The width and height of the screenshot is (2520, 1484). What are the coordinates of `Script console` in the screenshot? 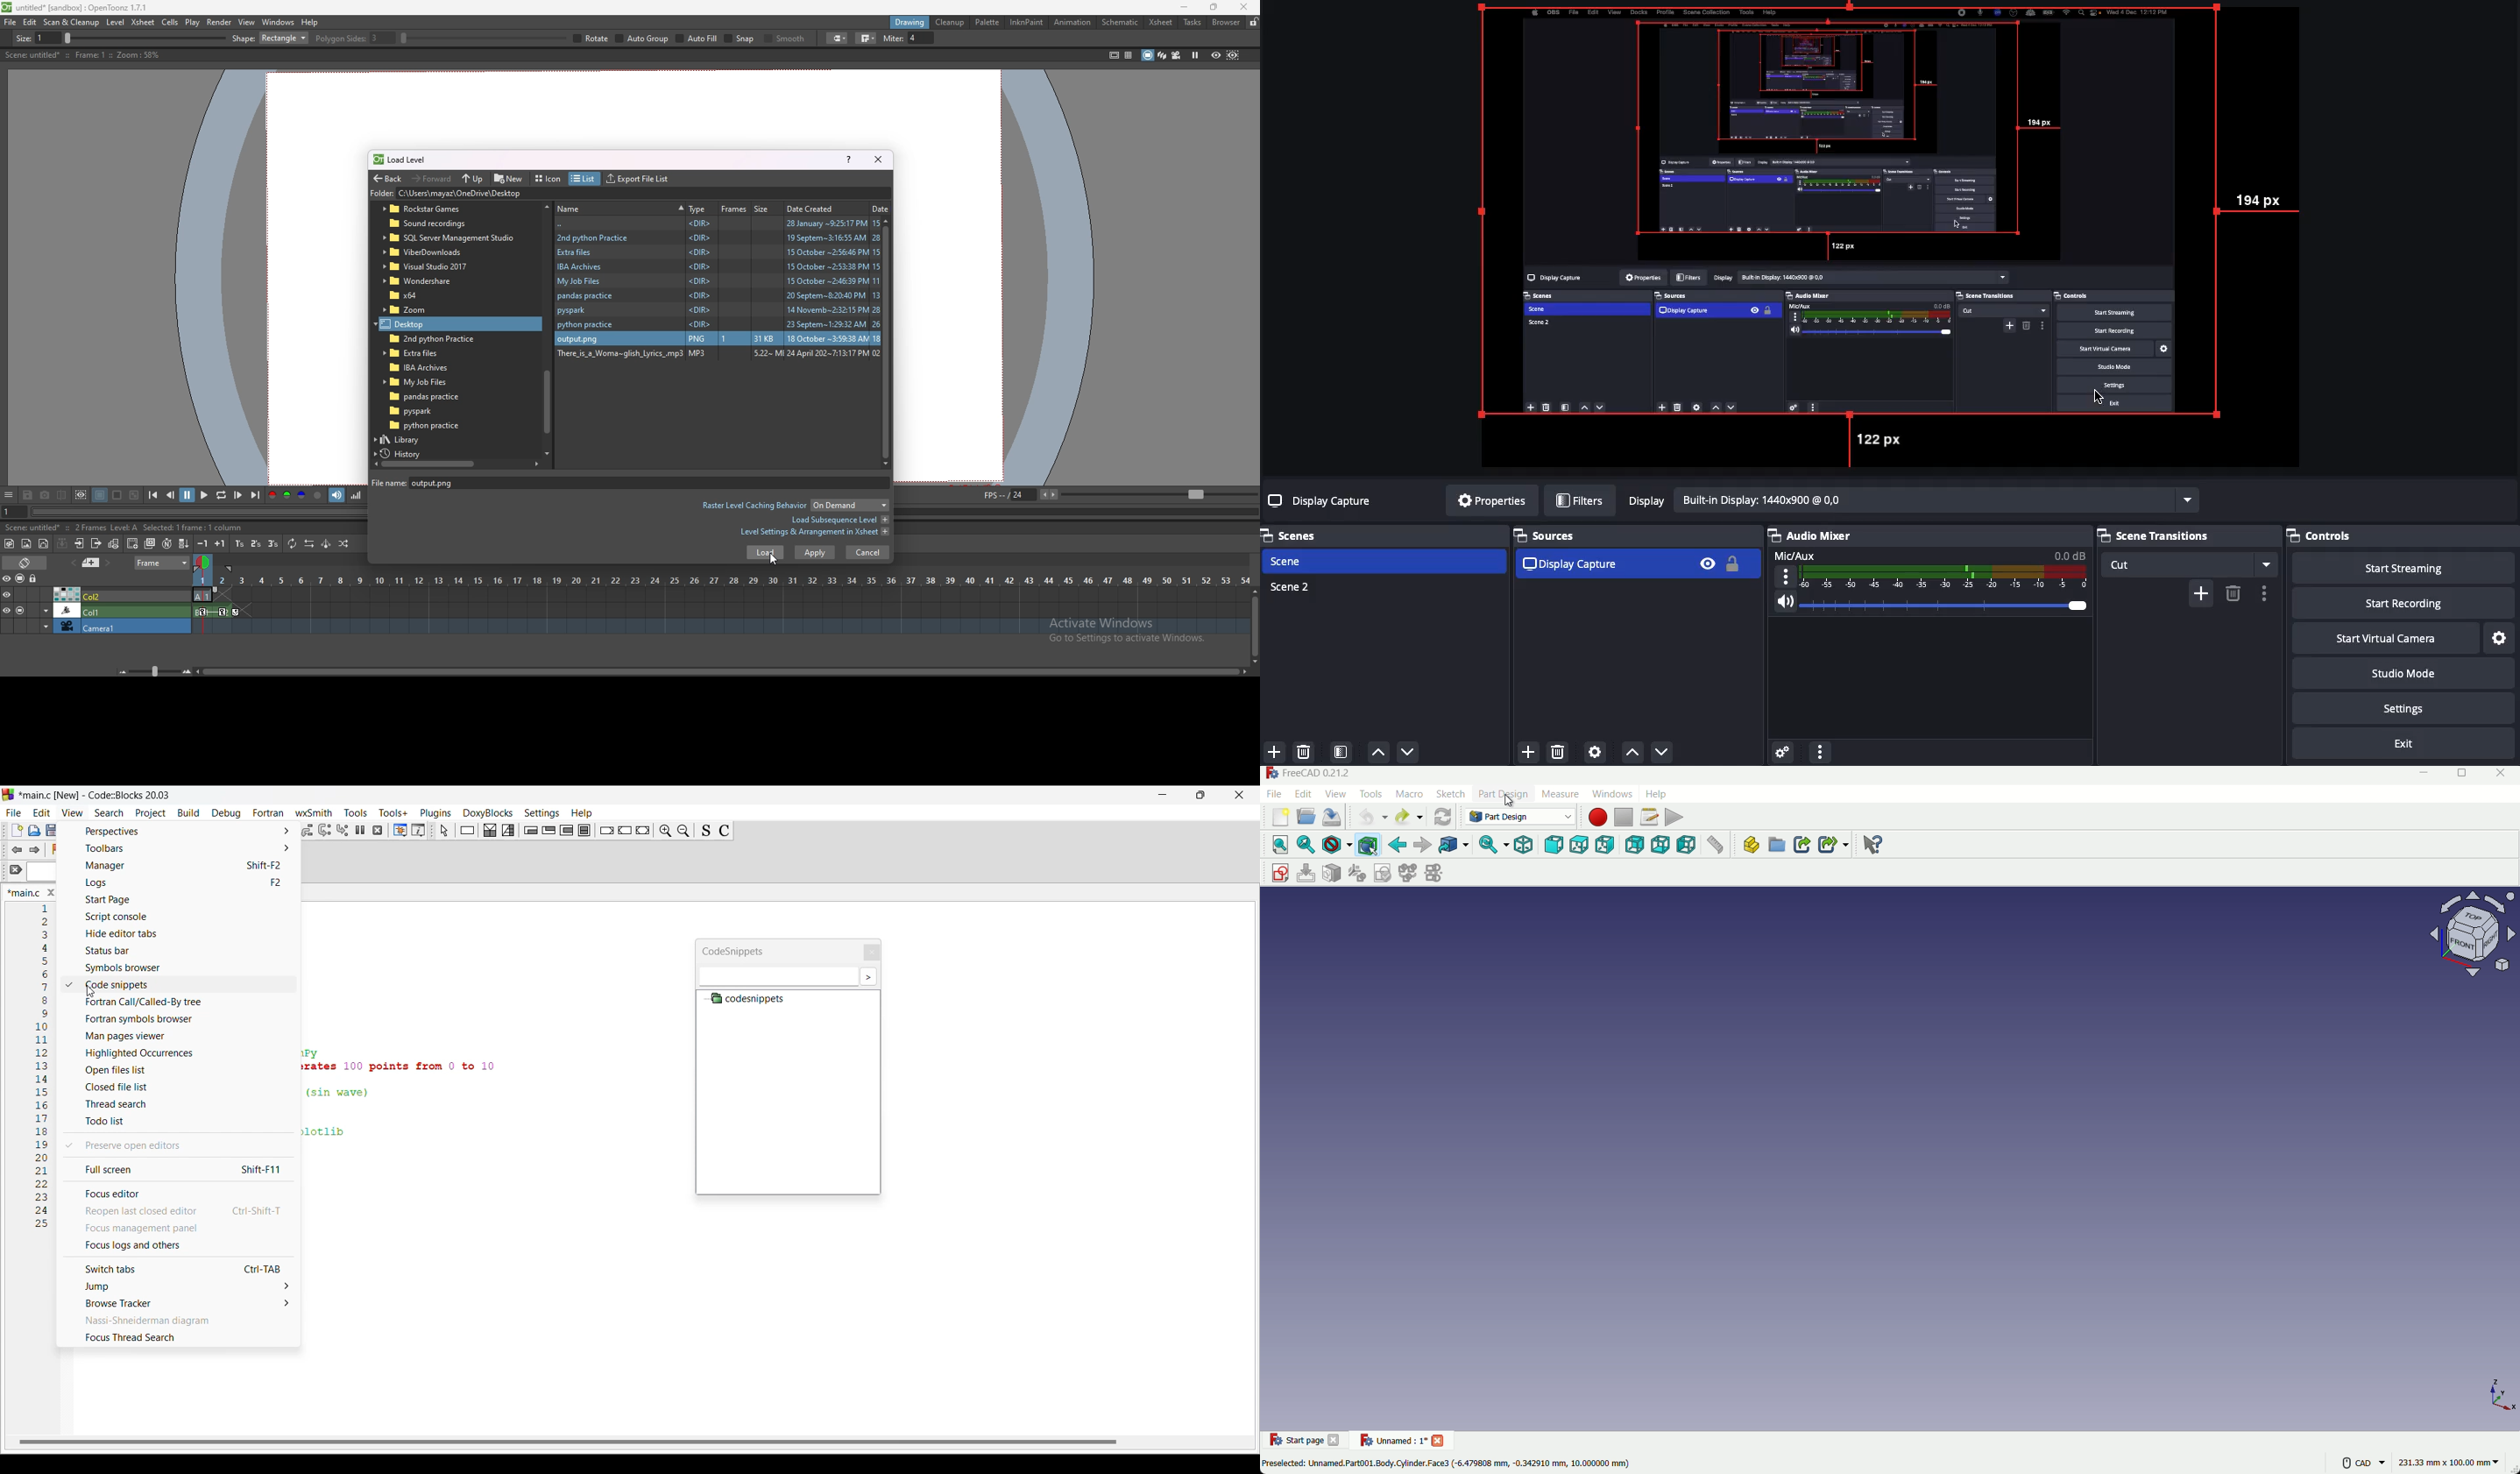 It's located at (189, 918).